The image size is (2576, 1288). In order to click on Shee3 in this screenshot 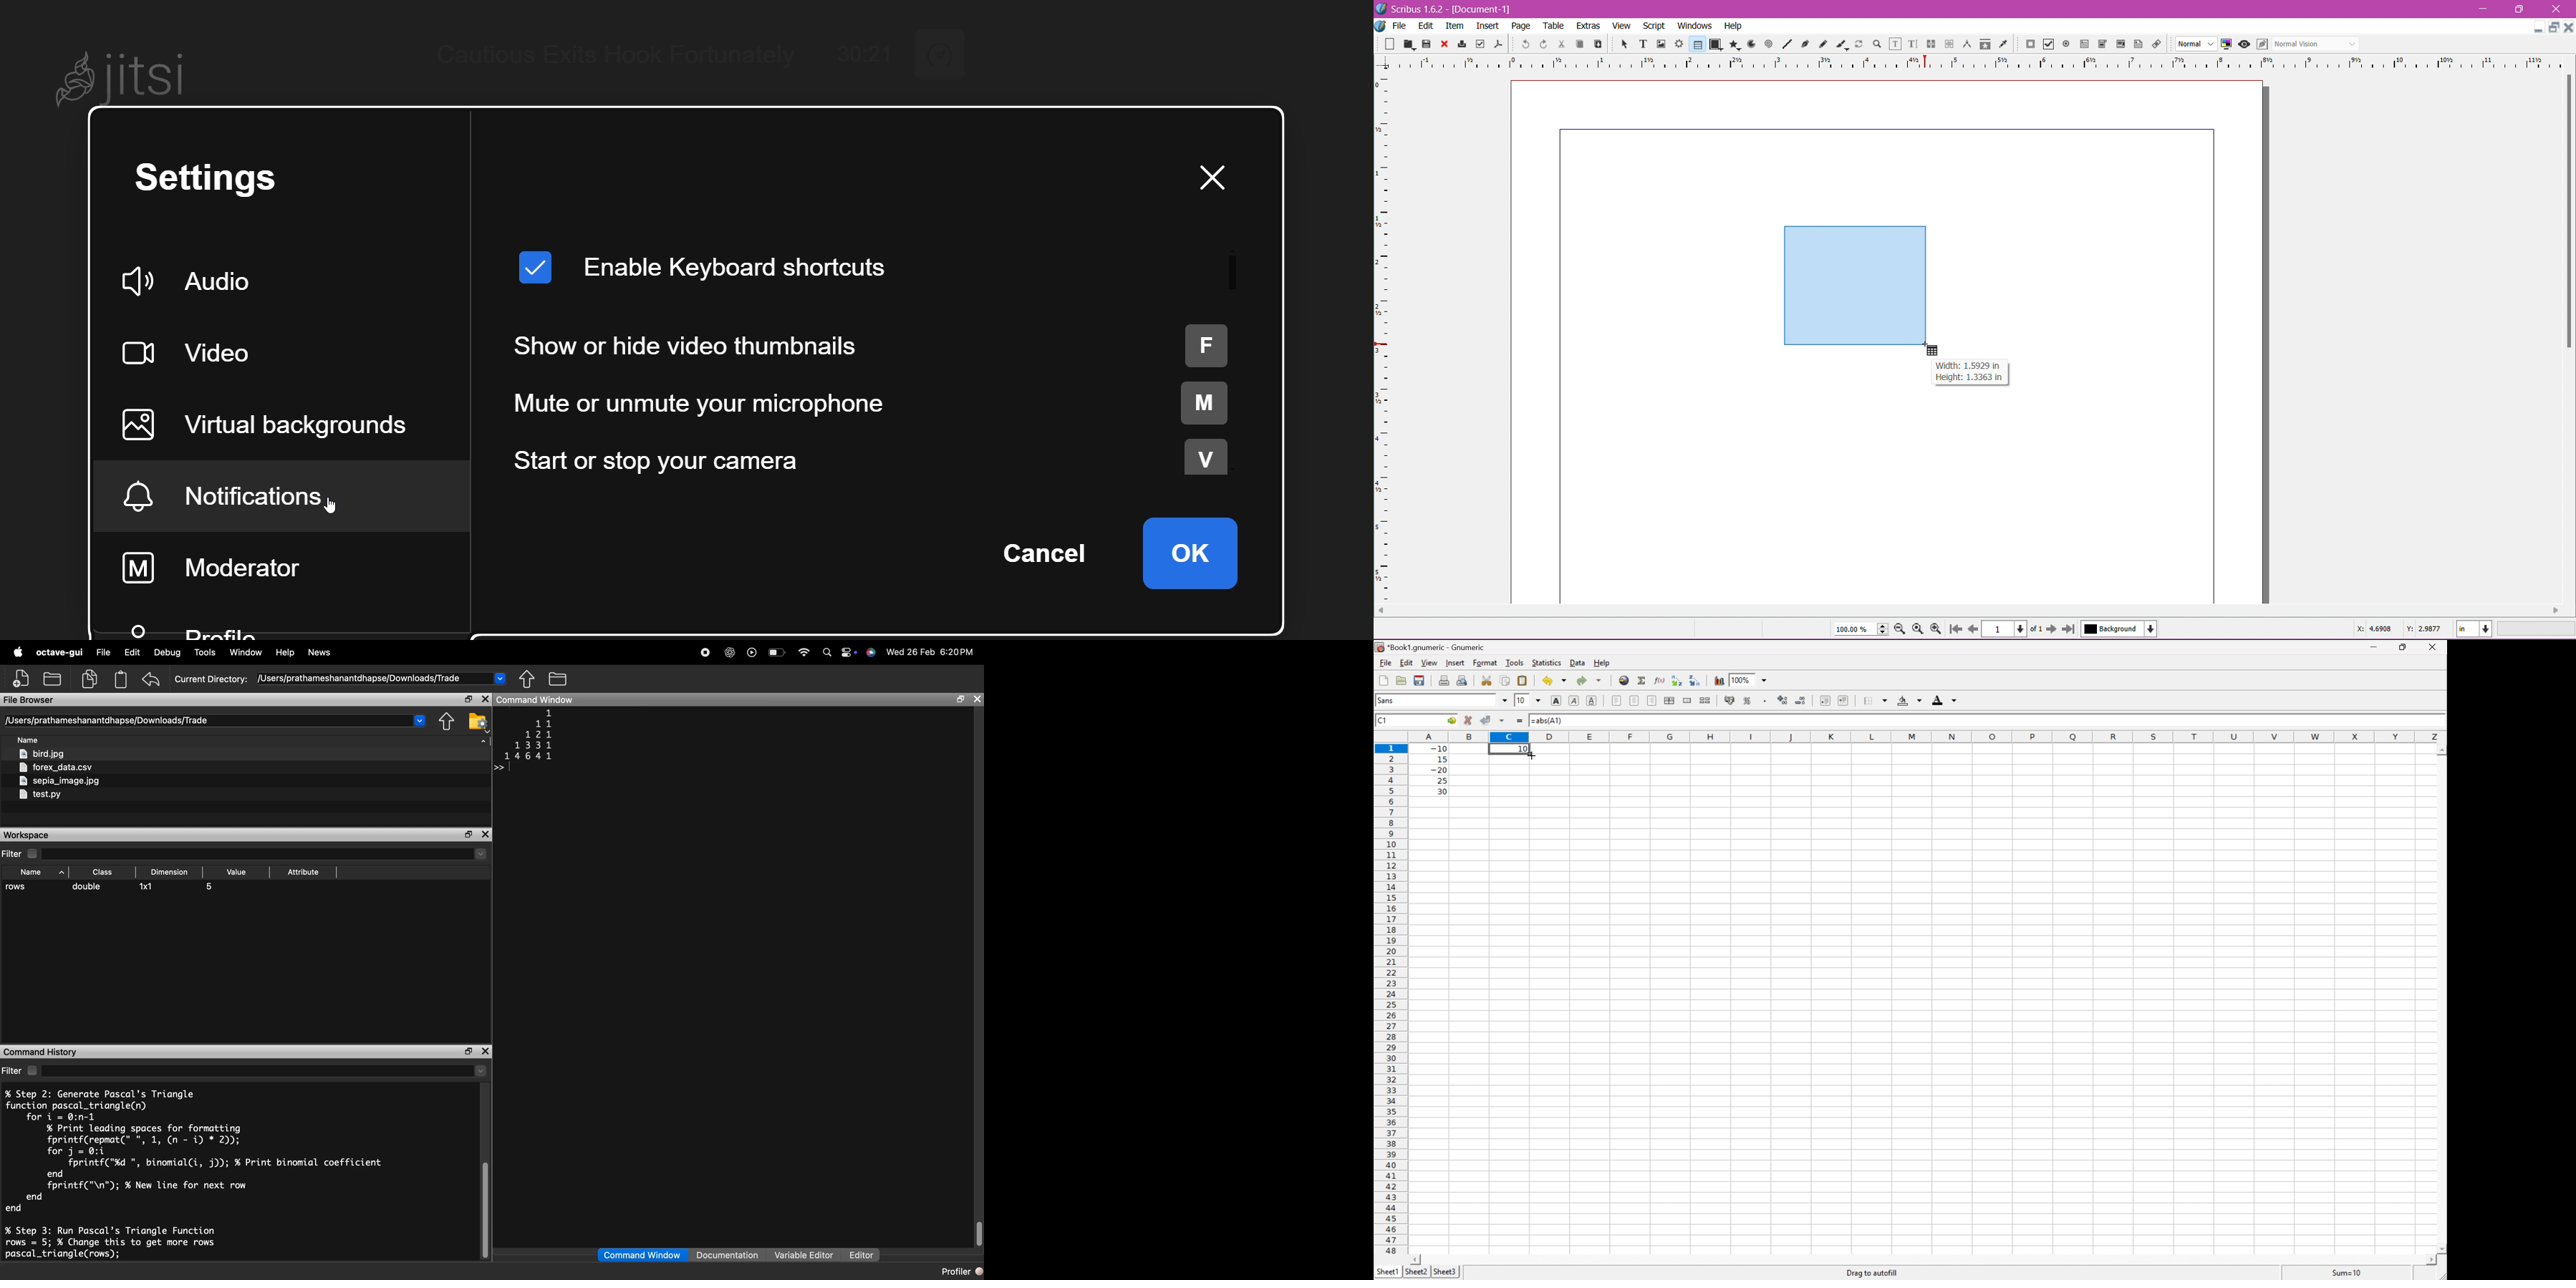, I will do `click(1445, 1271)`.